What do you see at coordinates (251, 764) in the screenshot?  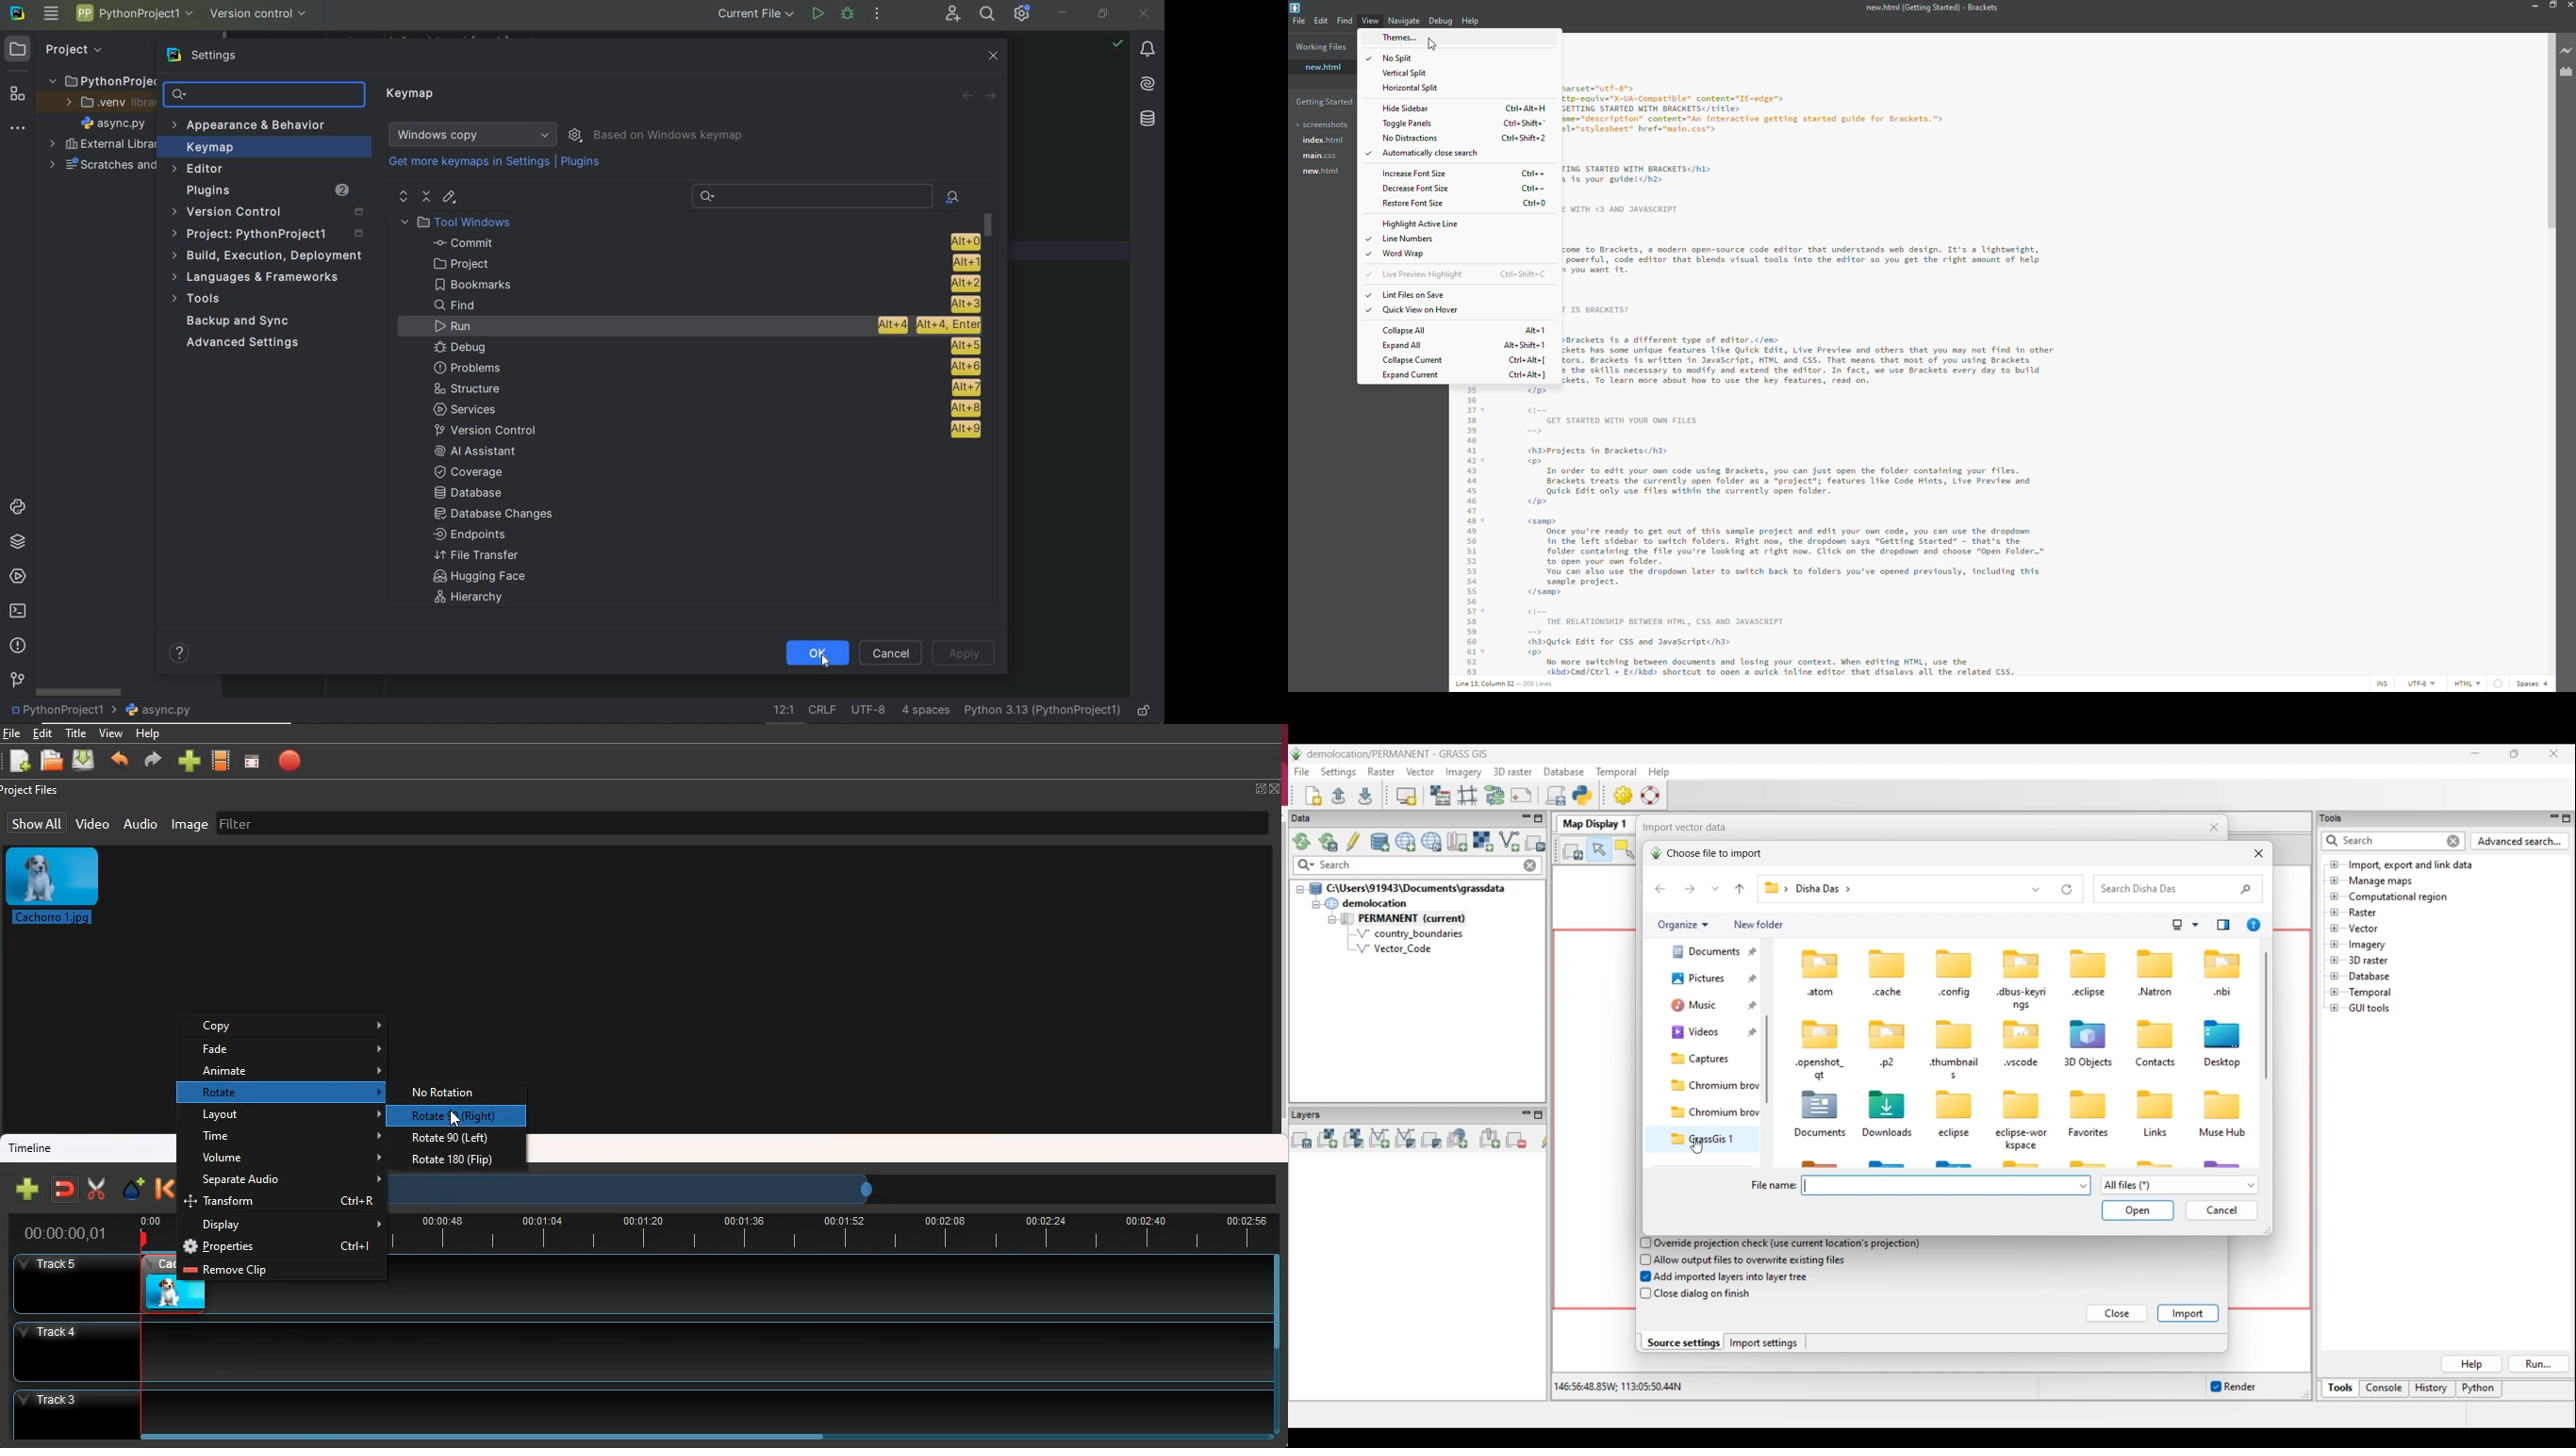 I see `screen` at bounding box center [251, 764].